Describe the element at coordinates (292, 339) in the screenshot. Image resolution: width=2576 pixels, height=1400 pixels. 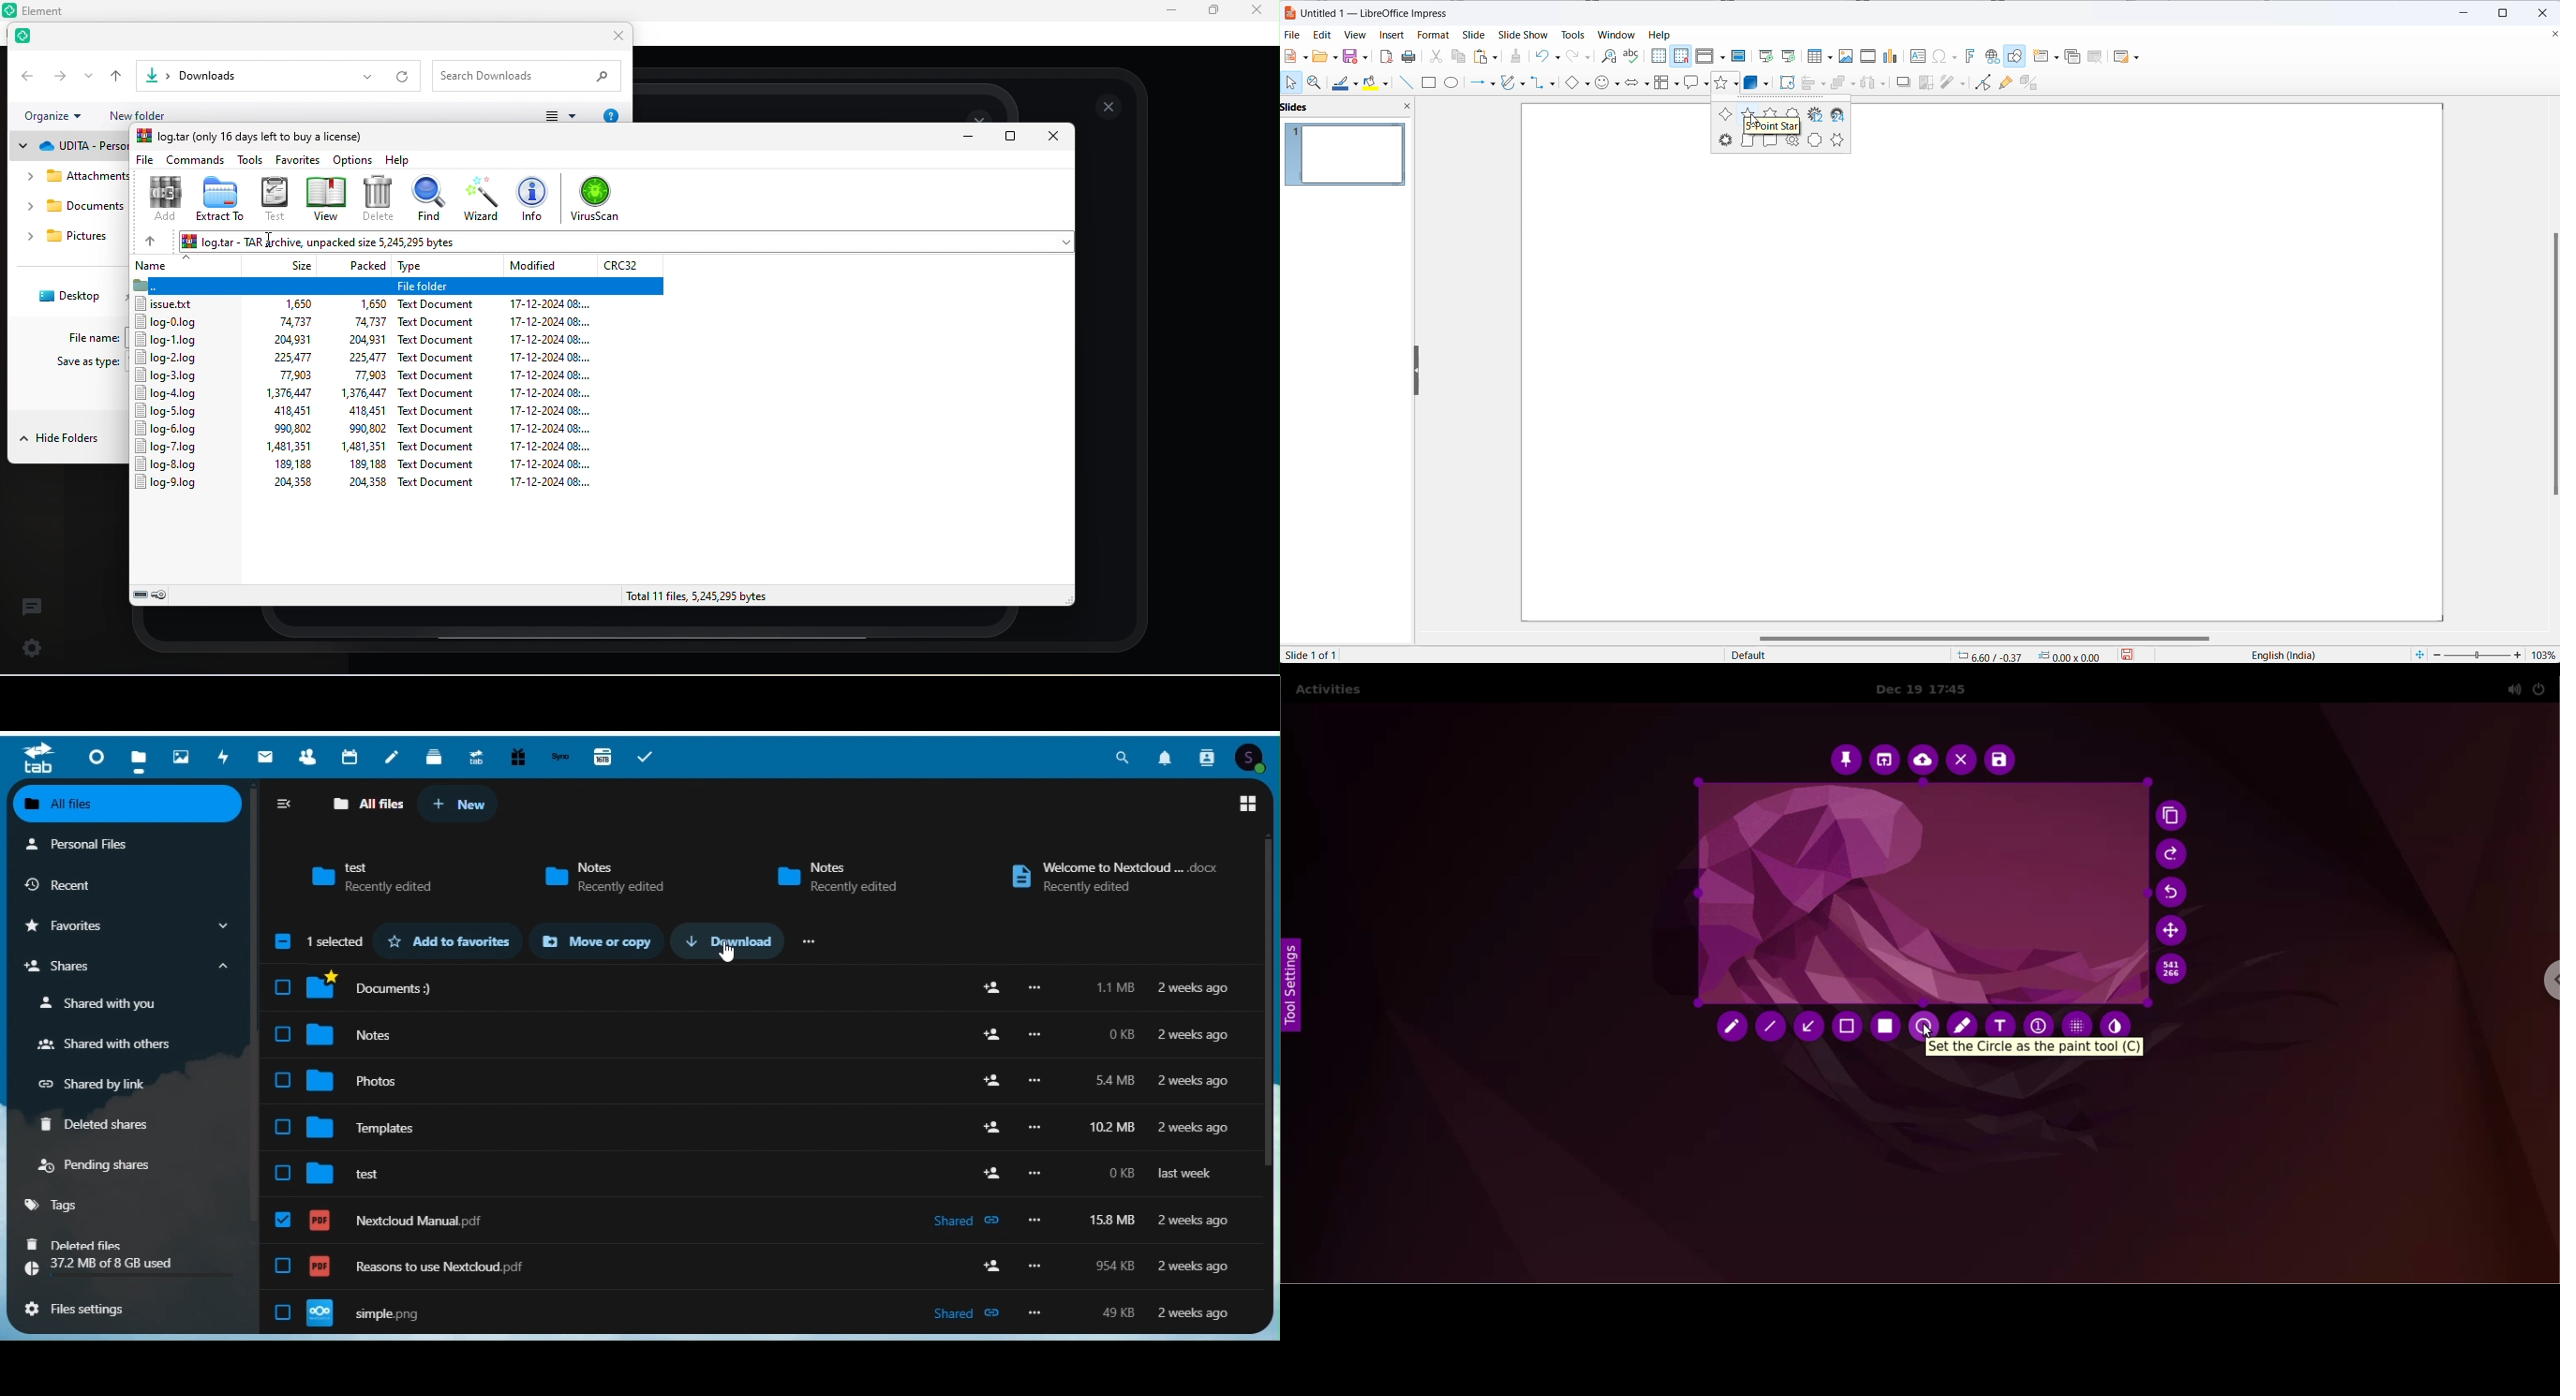
I see `204,931` at that location.